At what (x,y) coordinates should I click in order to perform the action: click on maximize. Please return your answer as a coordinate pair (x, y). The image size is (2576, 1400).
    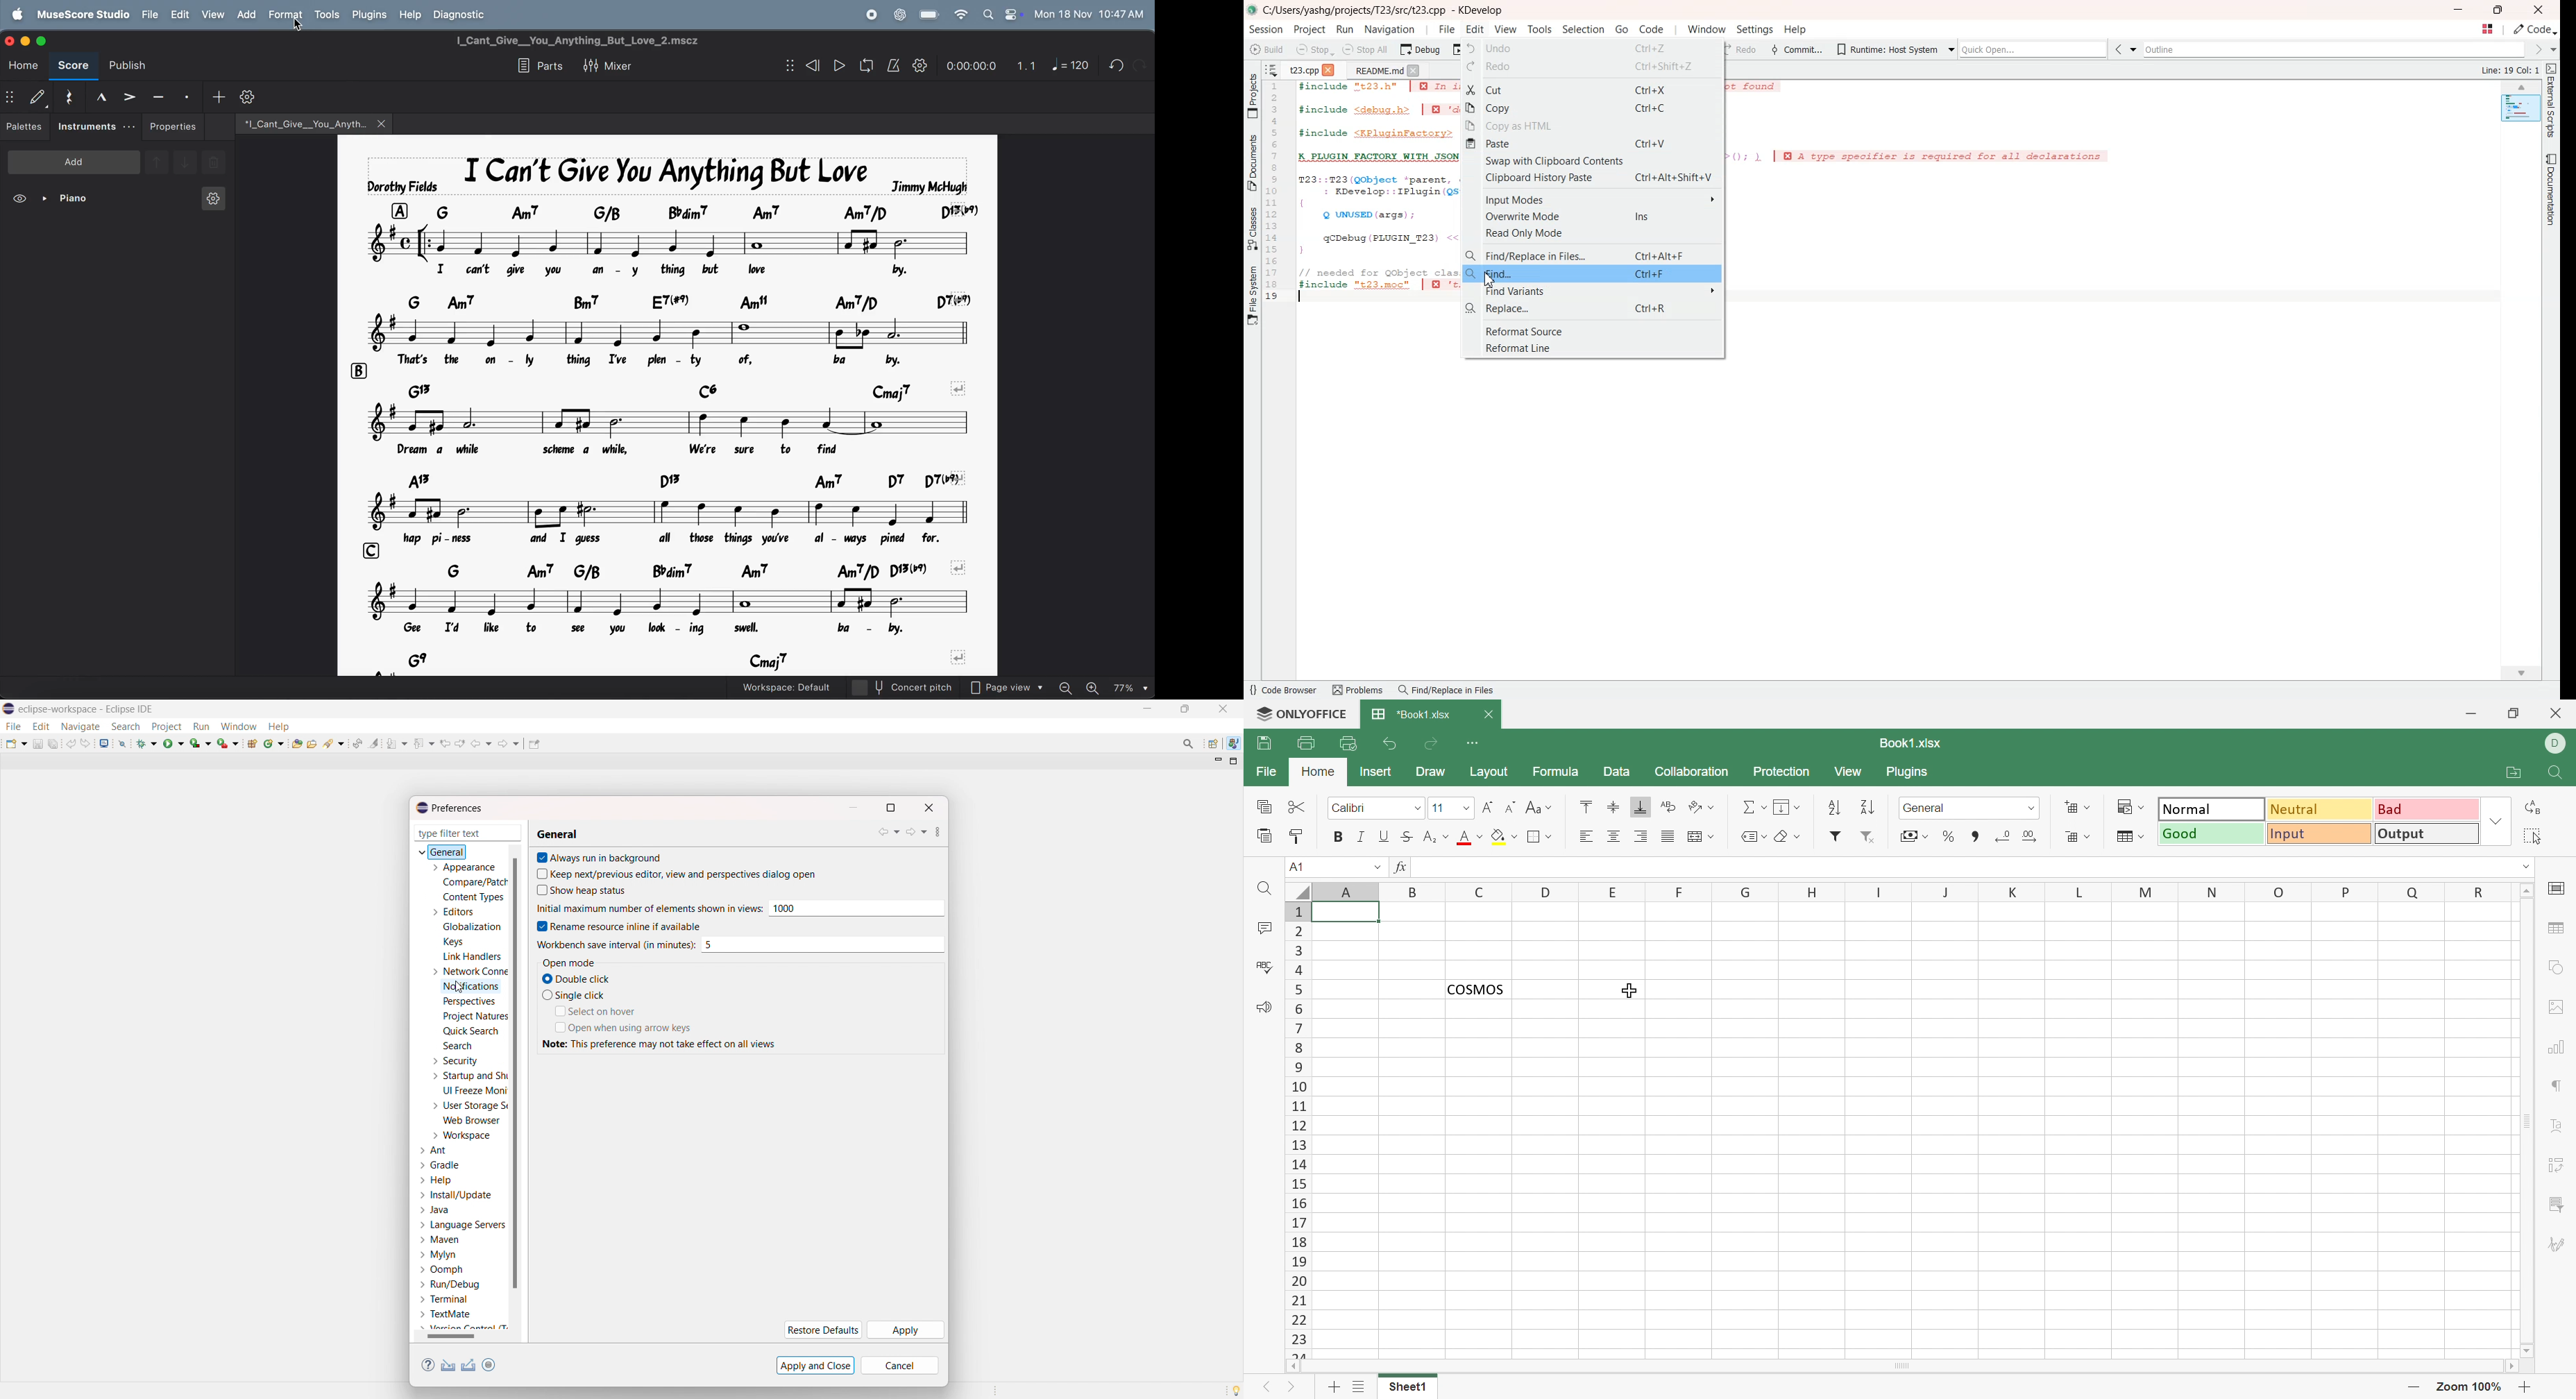
    Looking at the image, I should click on (46, 41).